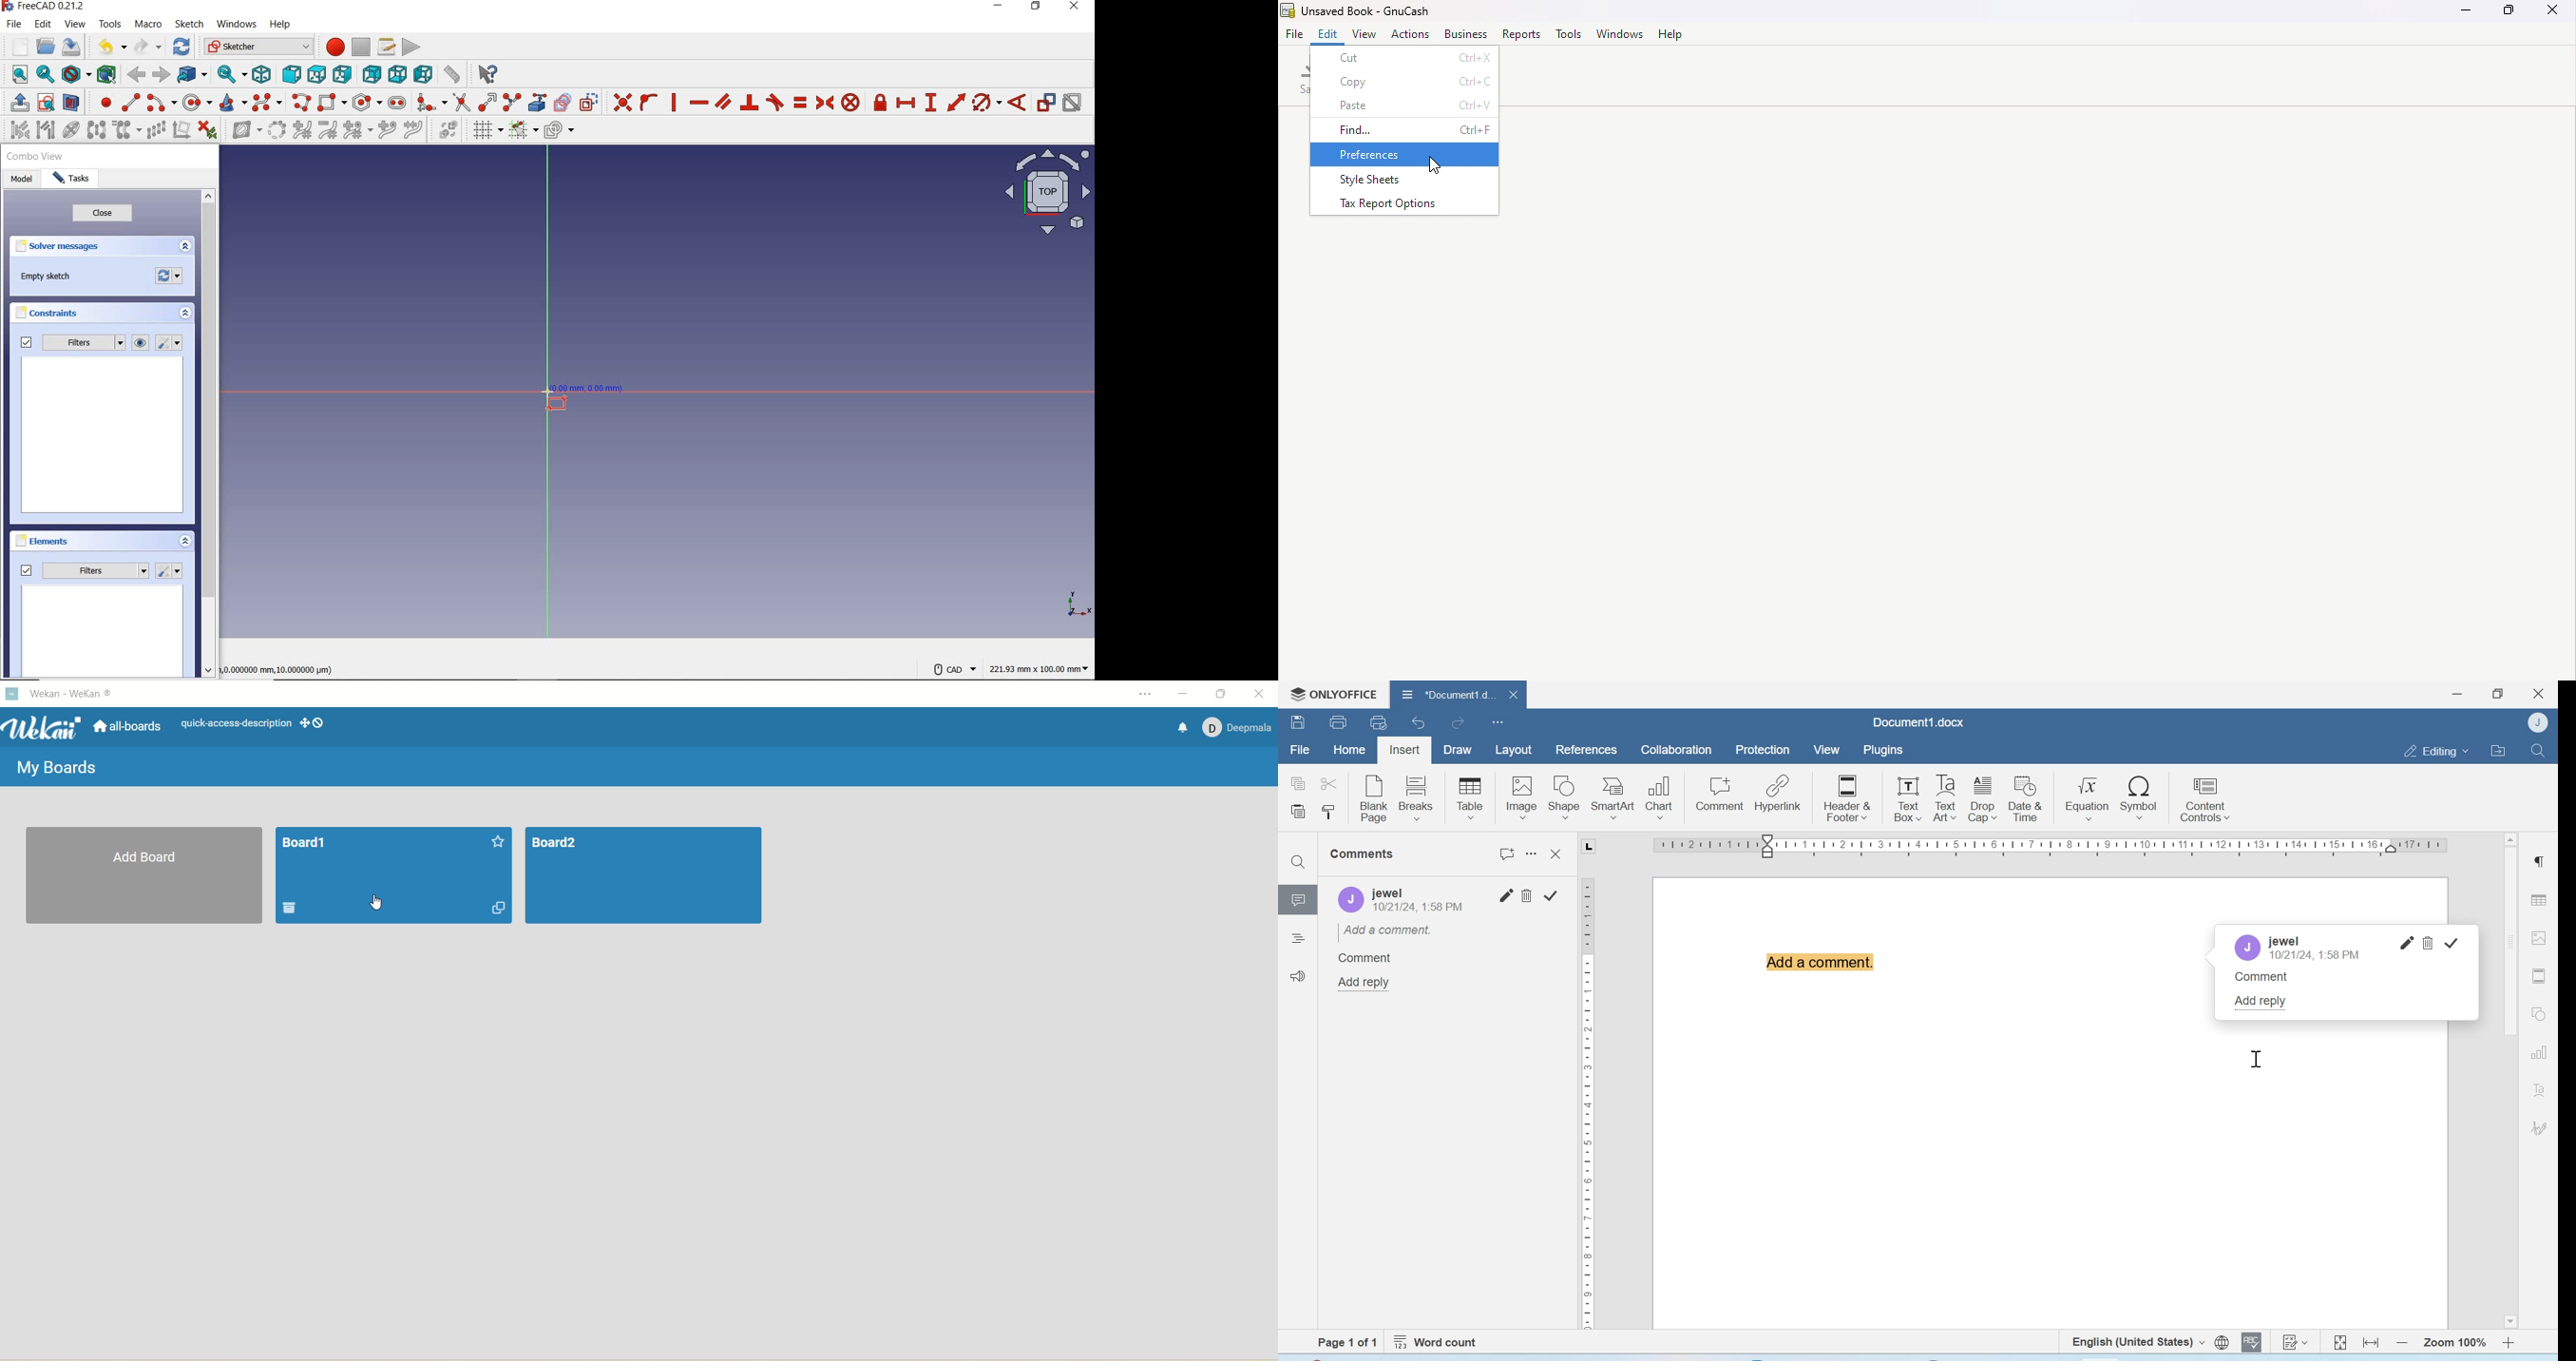 The height and width of the screenshot is (1372, 2576). Describe the element at coordinates (2453, 943) in the screenshot. I see `Resolve` at that location.